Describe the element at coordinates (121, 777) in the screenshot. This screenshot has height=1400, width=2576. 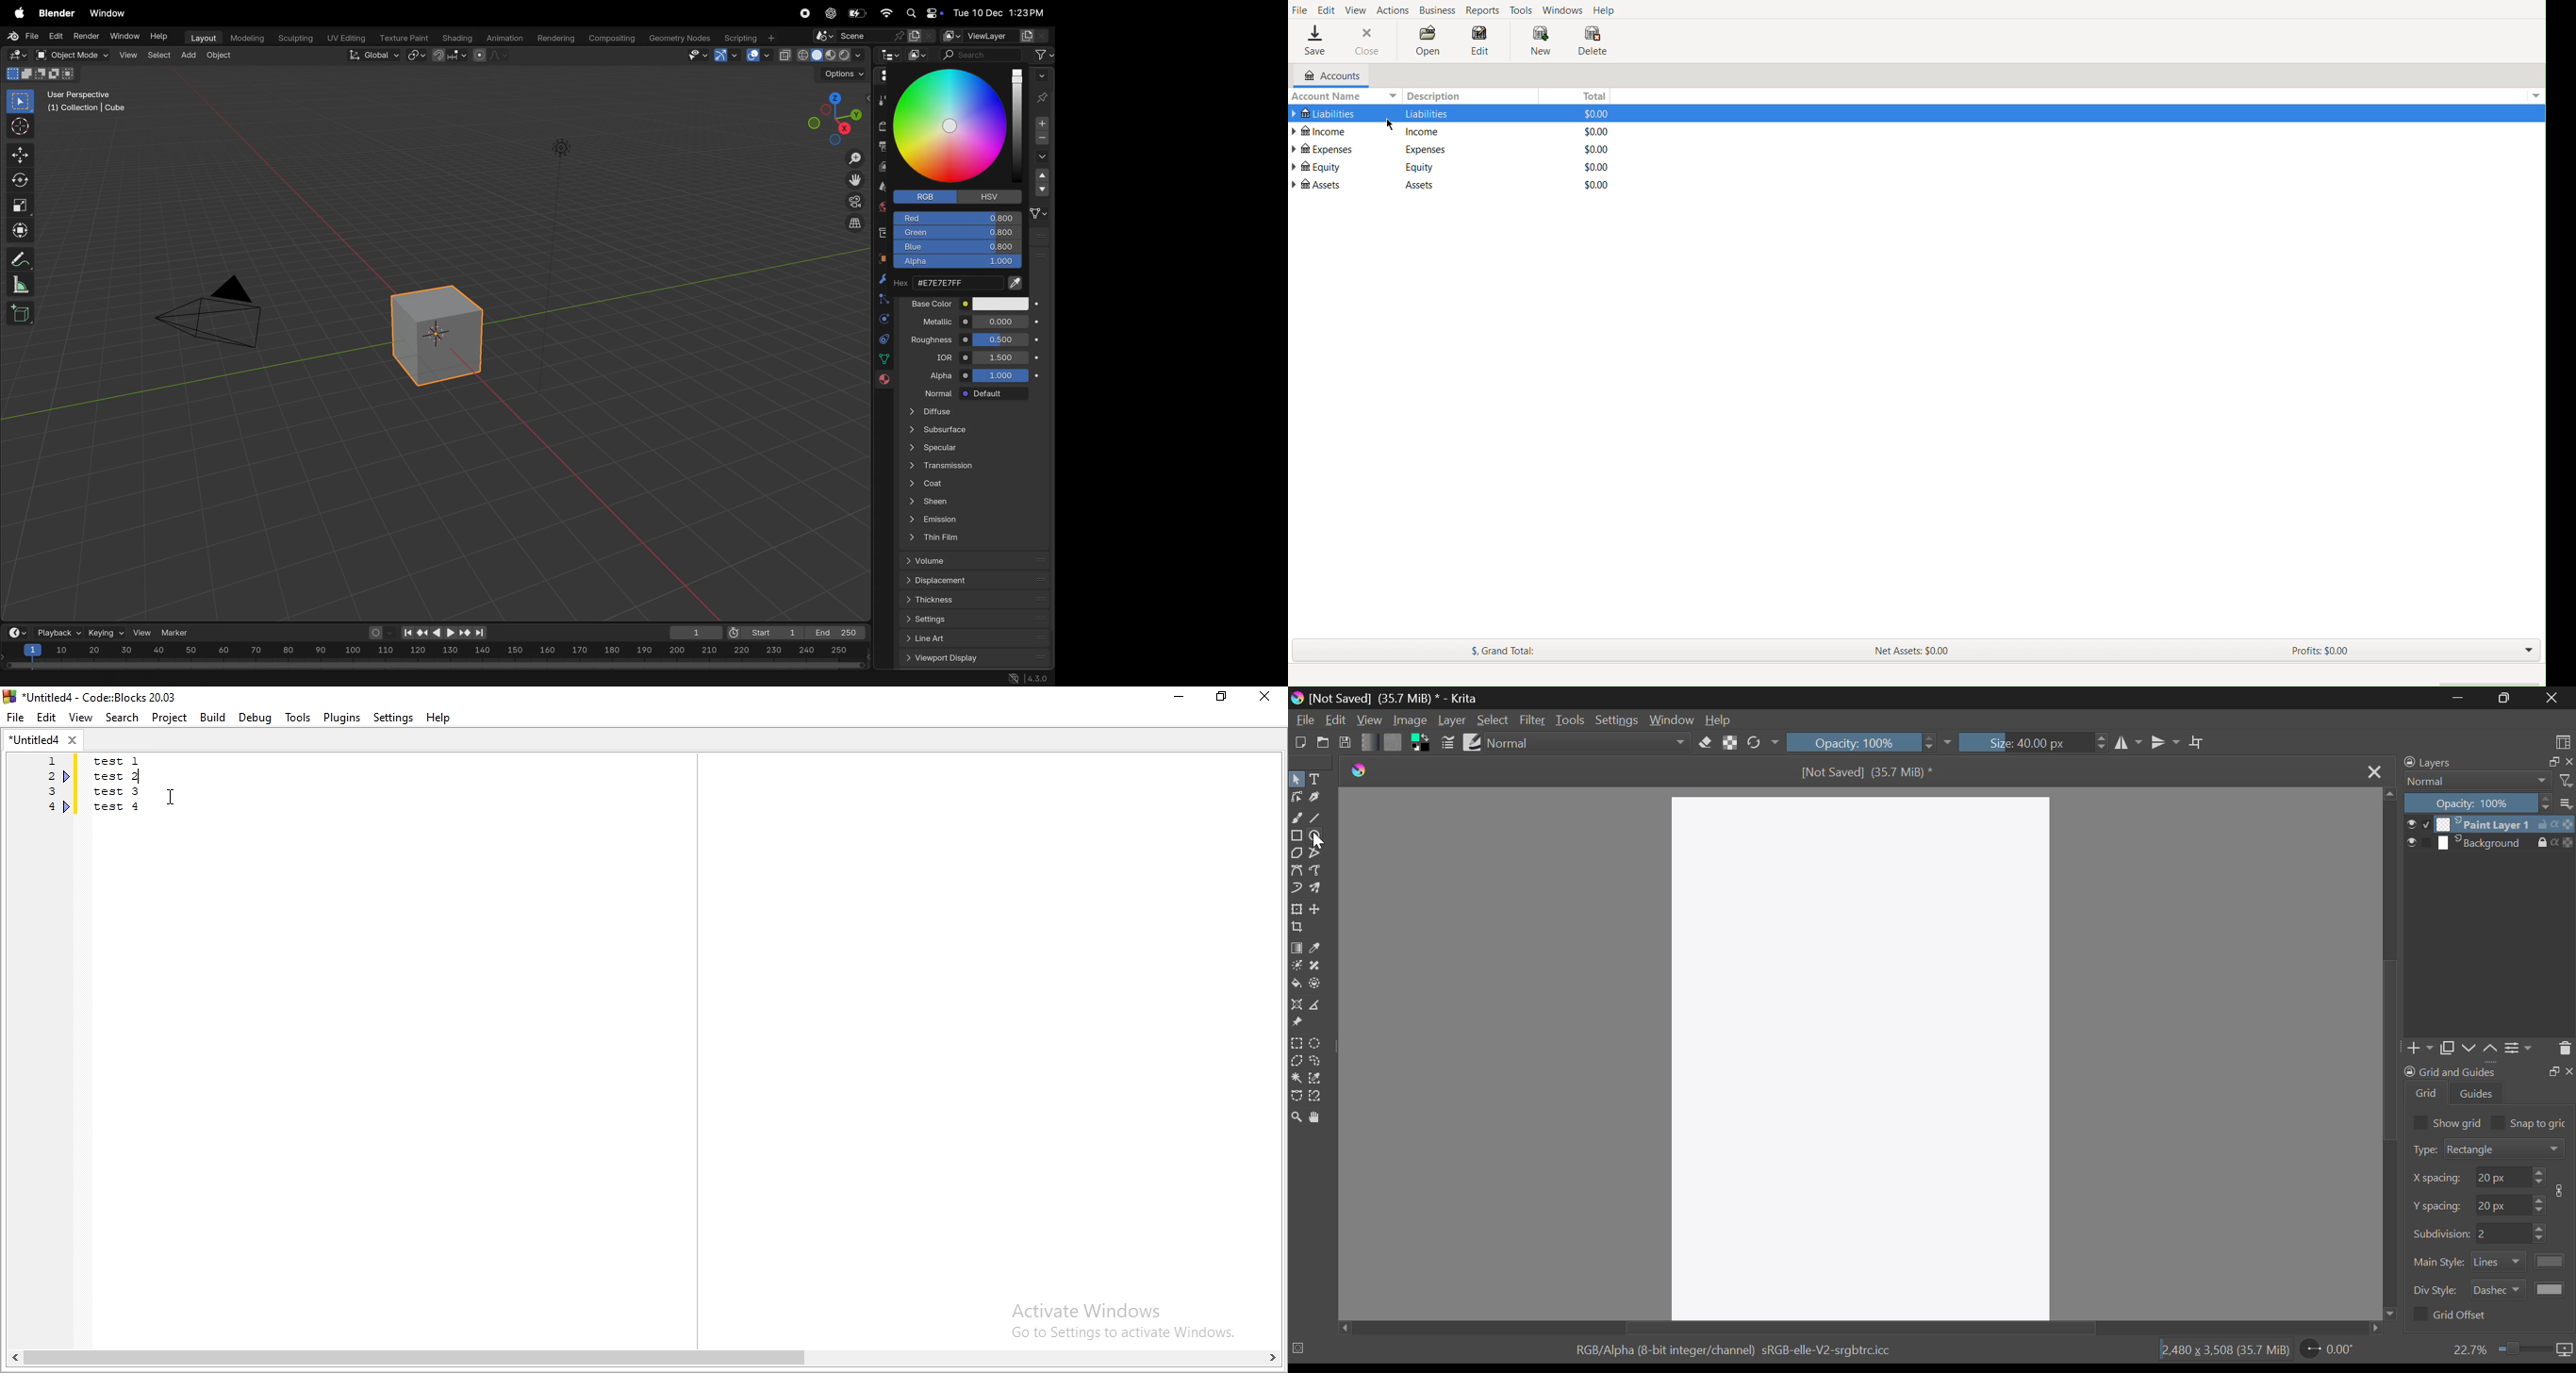
I see ` test 2` at that location.